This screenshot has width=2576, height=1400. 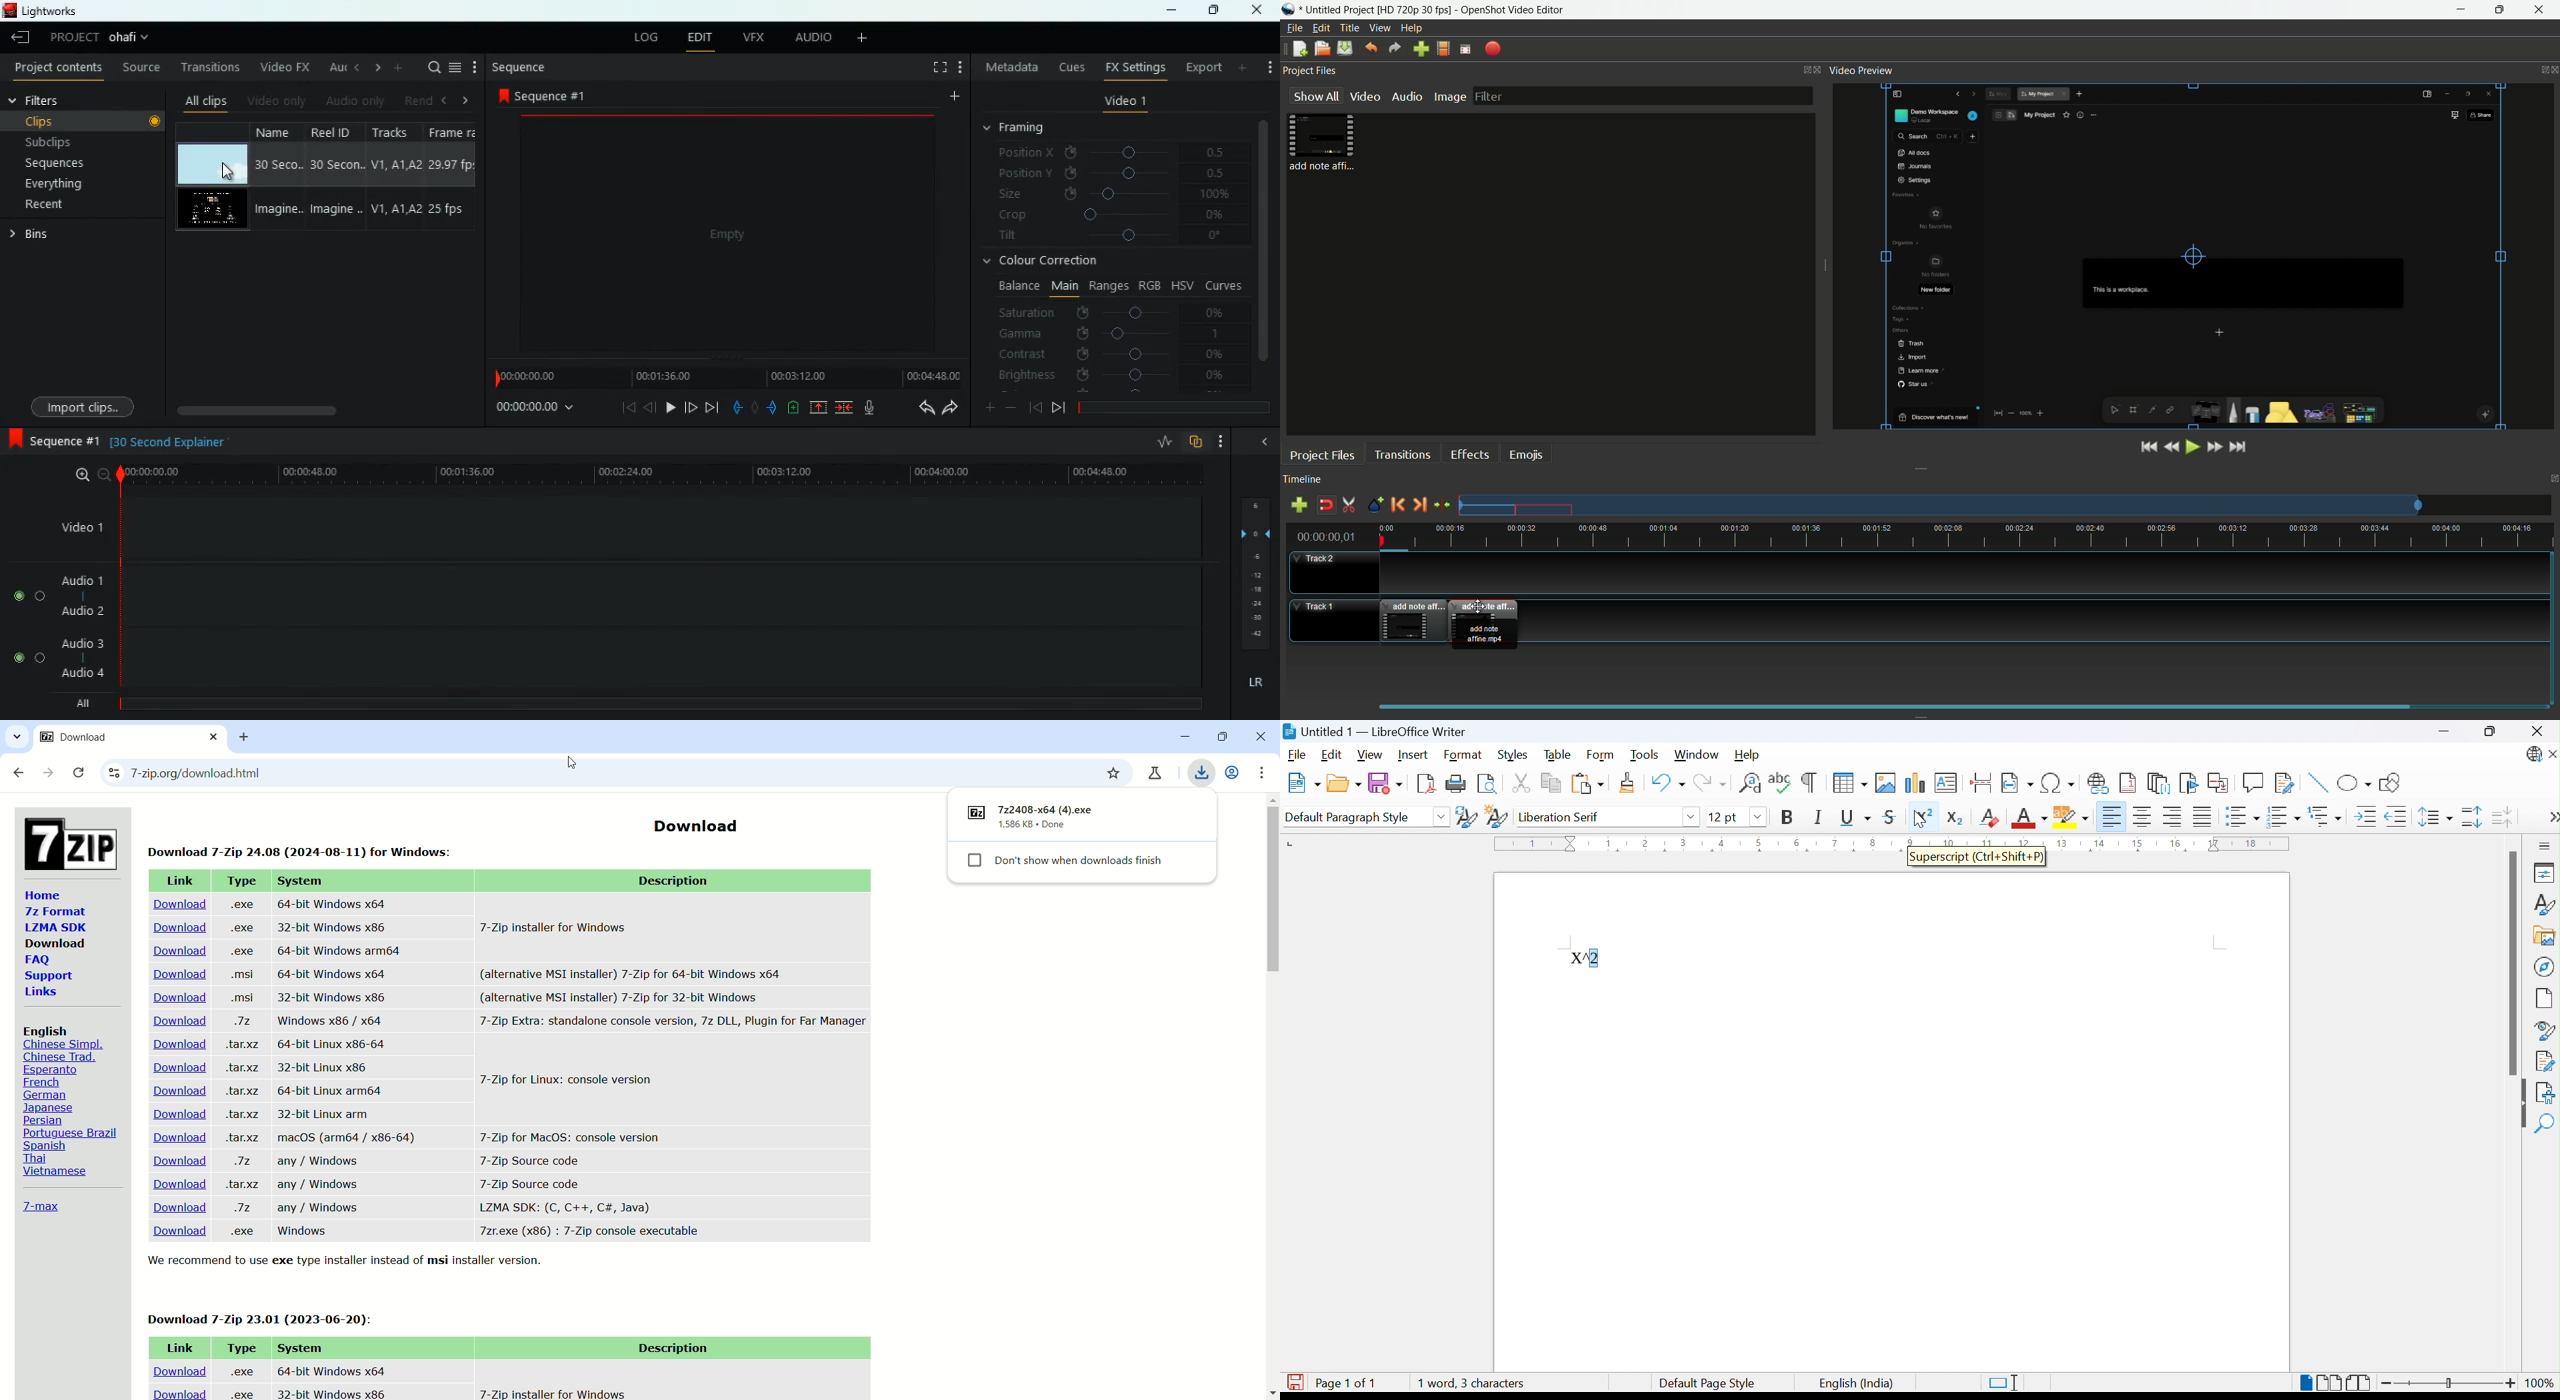 I want to click on Redo, so click(x=1710, y=781).